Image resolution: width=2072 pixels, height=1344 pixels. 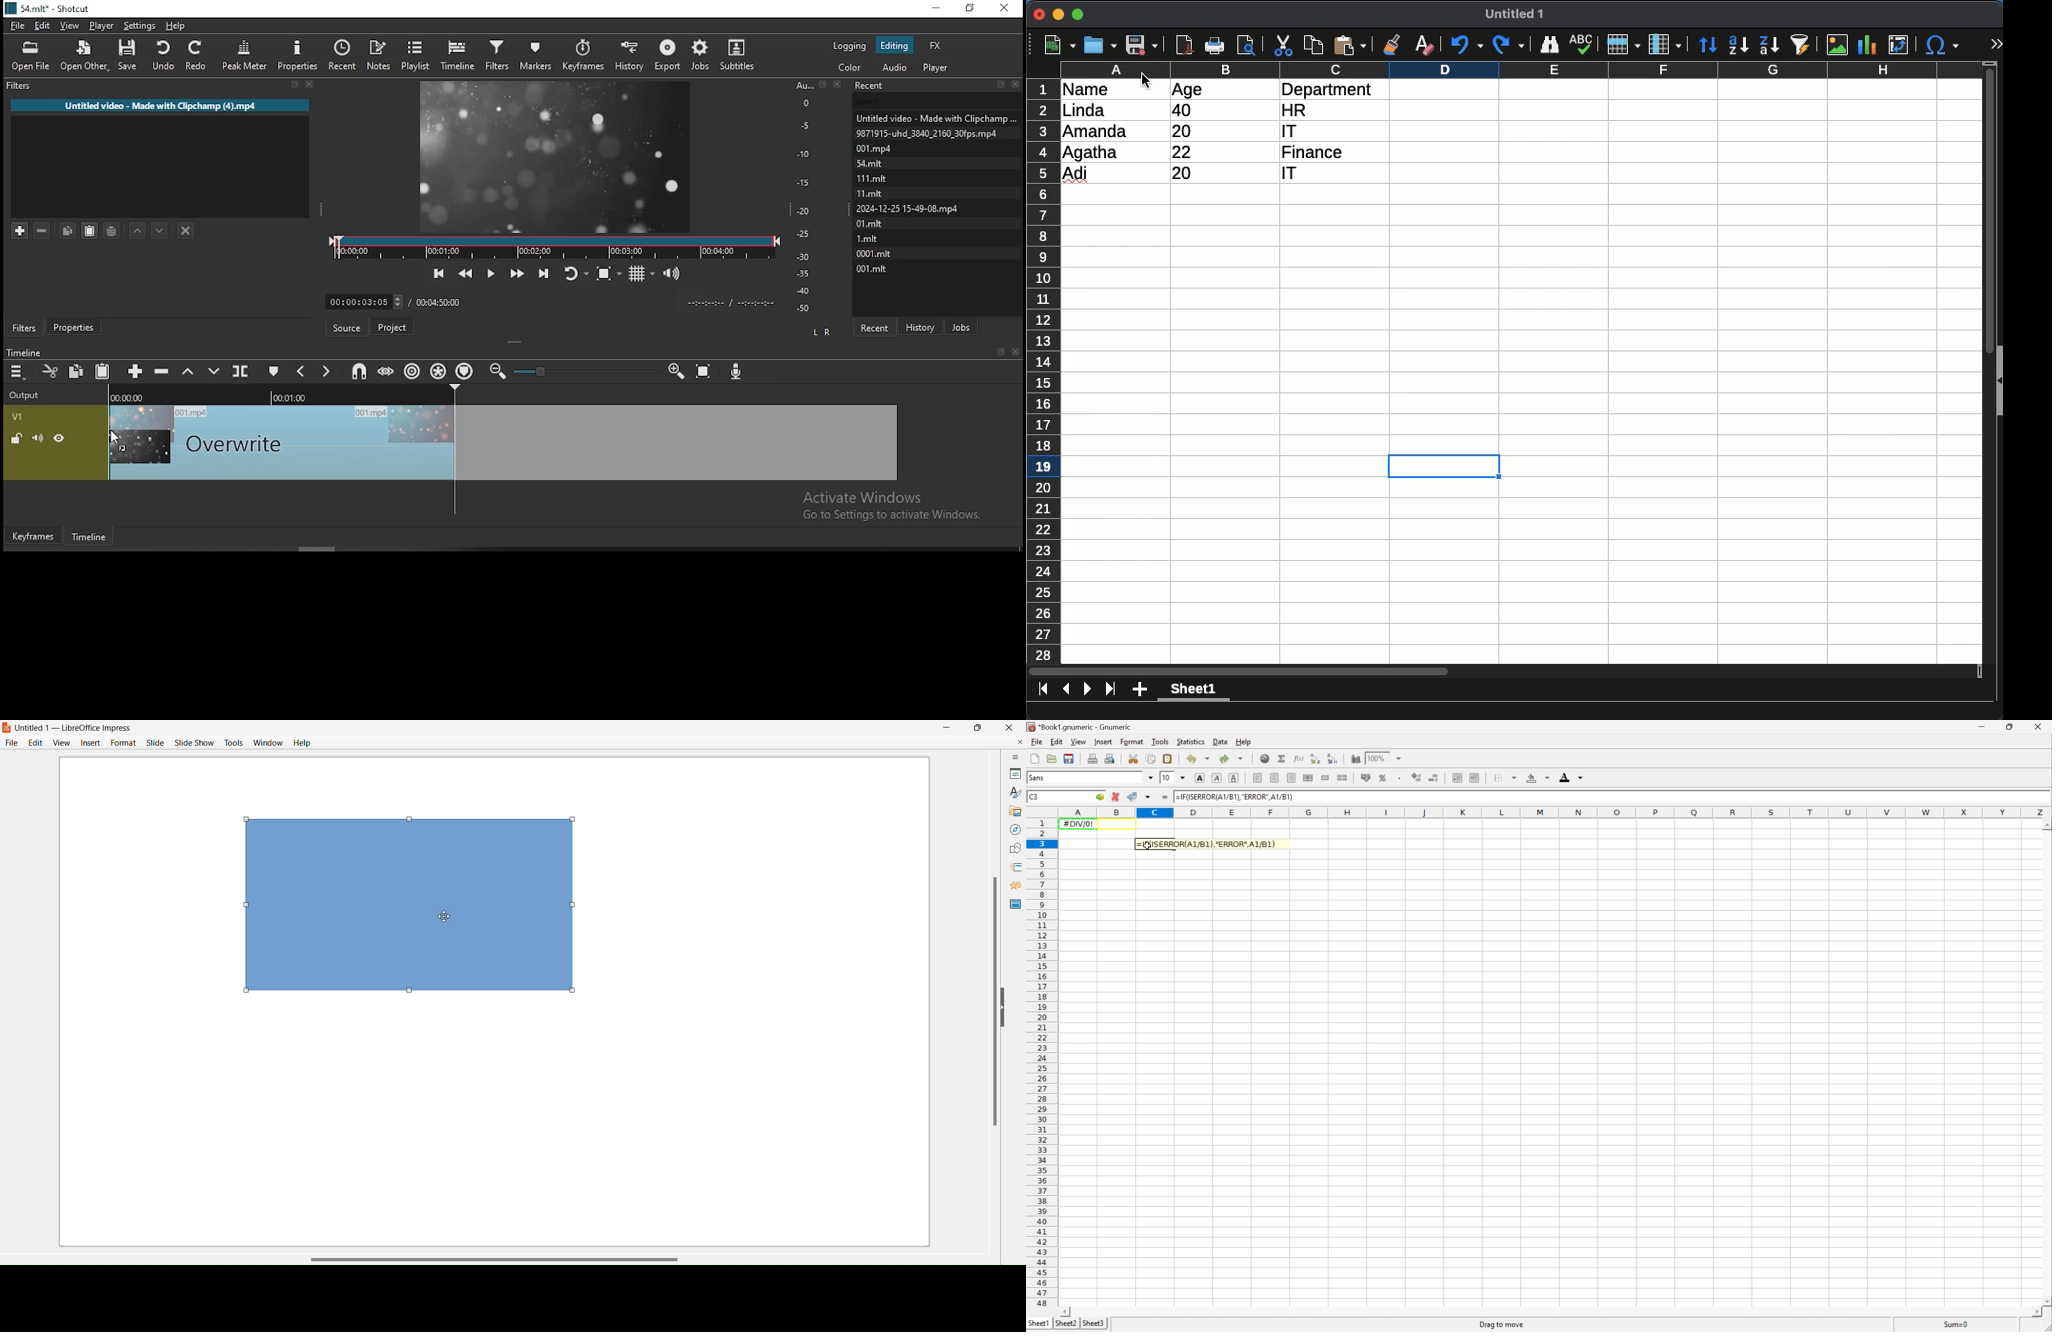 What do you see at coordinates (584, 55) in the screenshot?
I see `keyframes` at bounding box center [584, 55].